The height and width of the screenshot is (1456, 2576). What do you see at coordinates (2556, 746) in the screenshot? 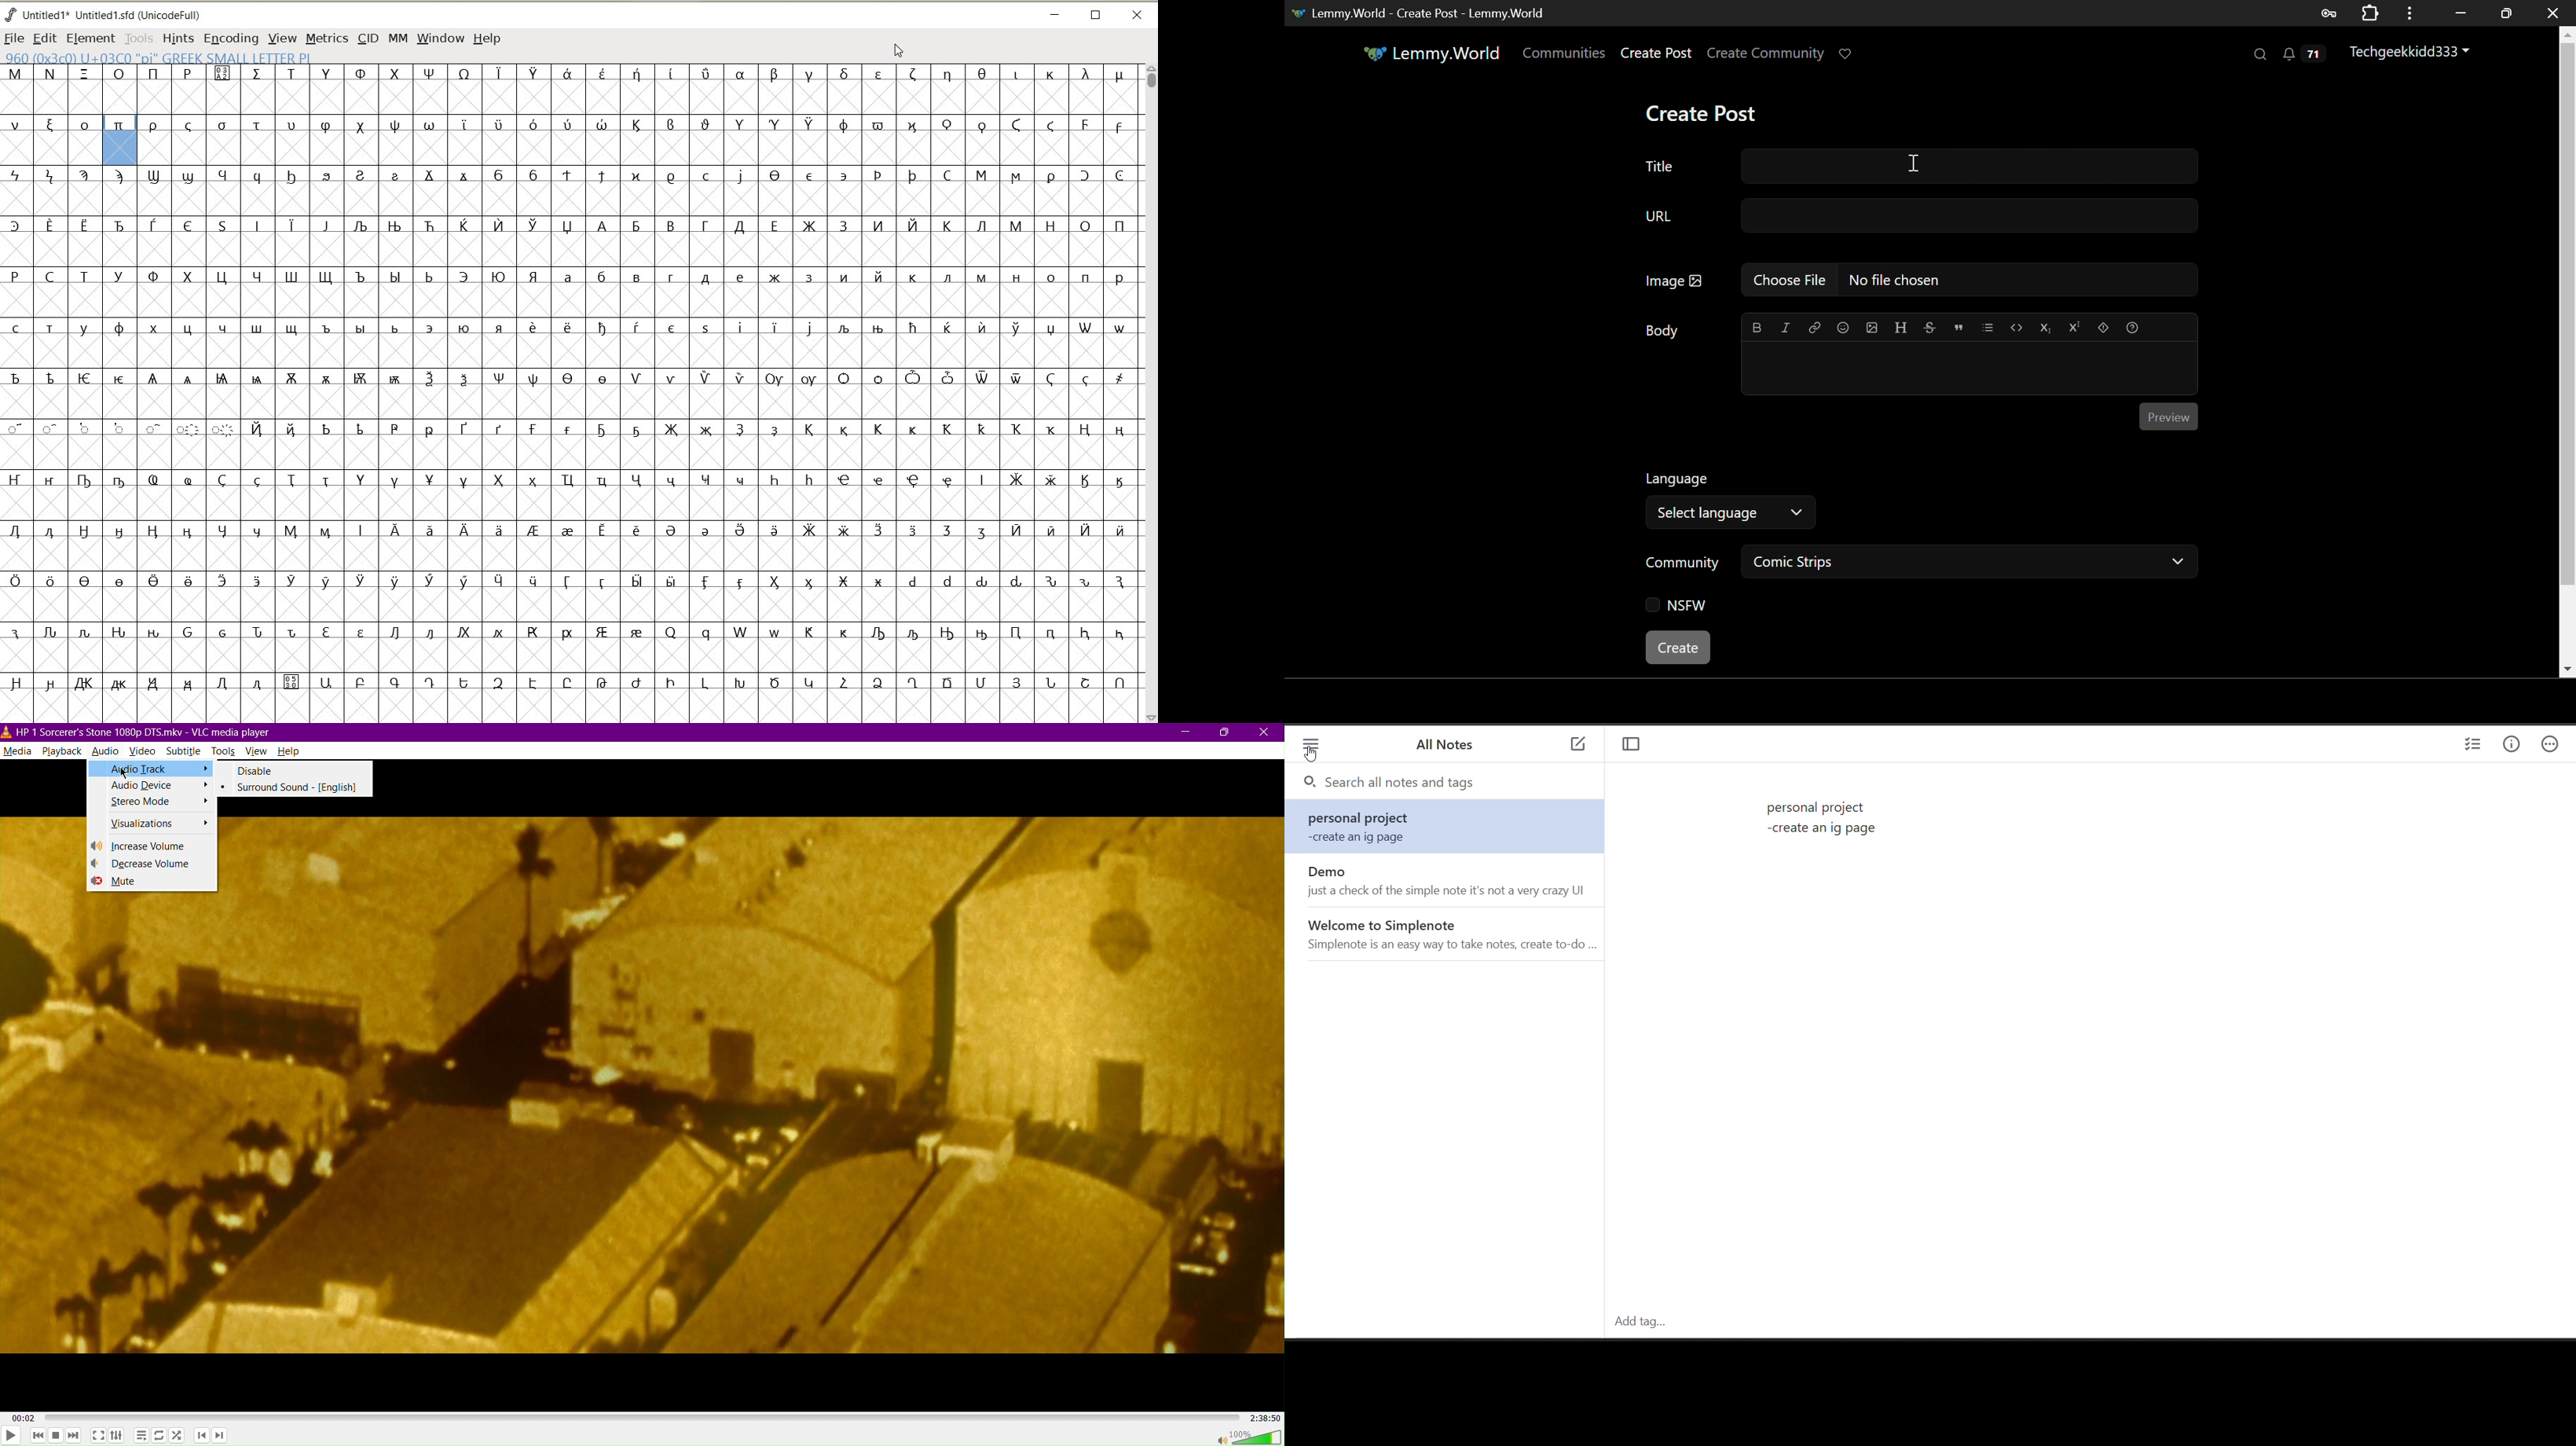
I see `actions` at bounding box center [2556, 746].